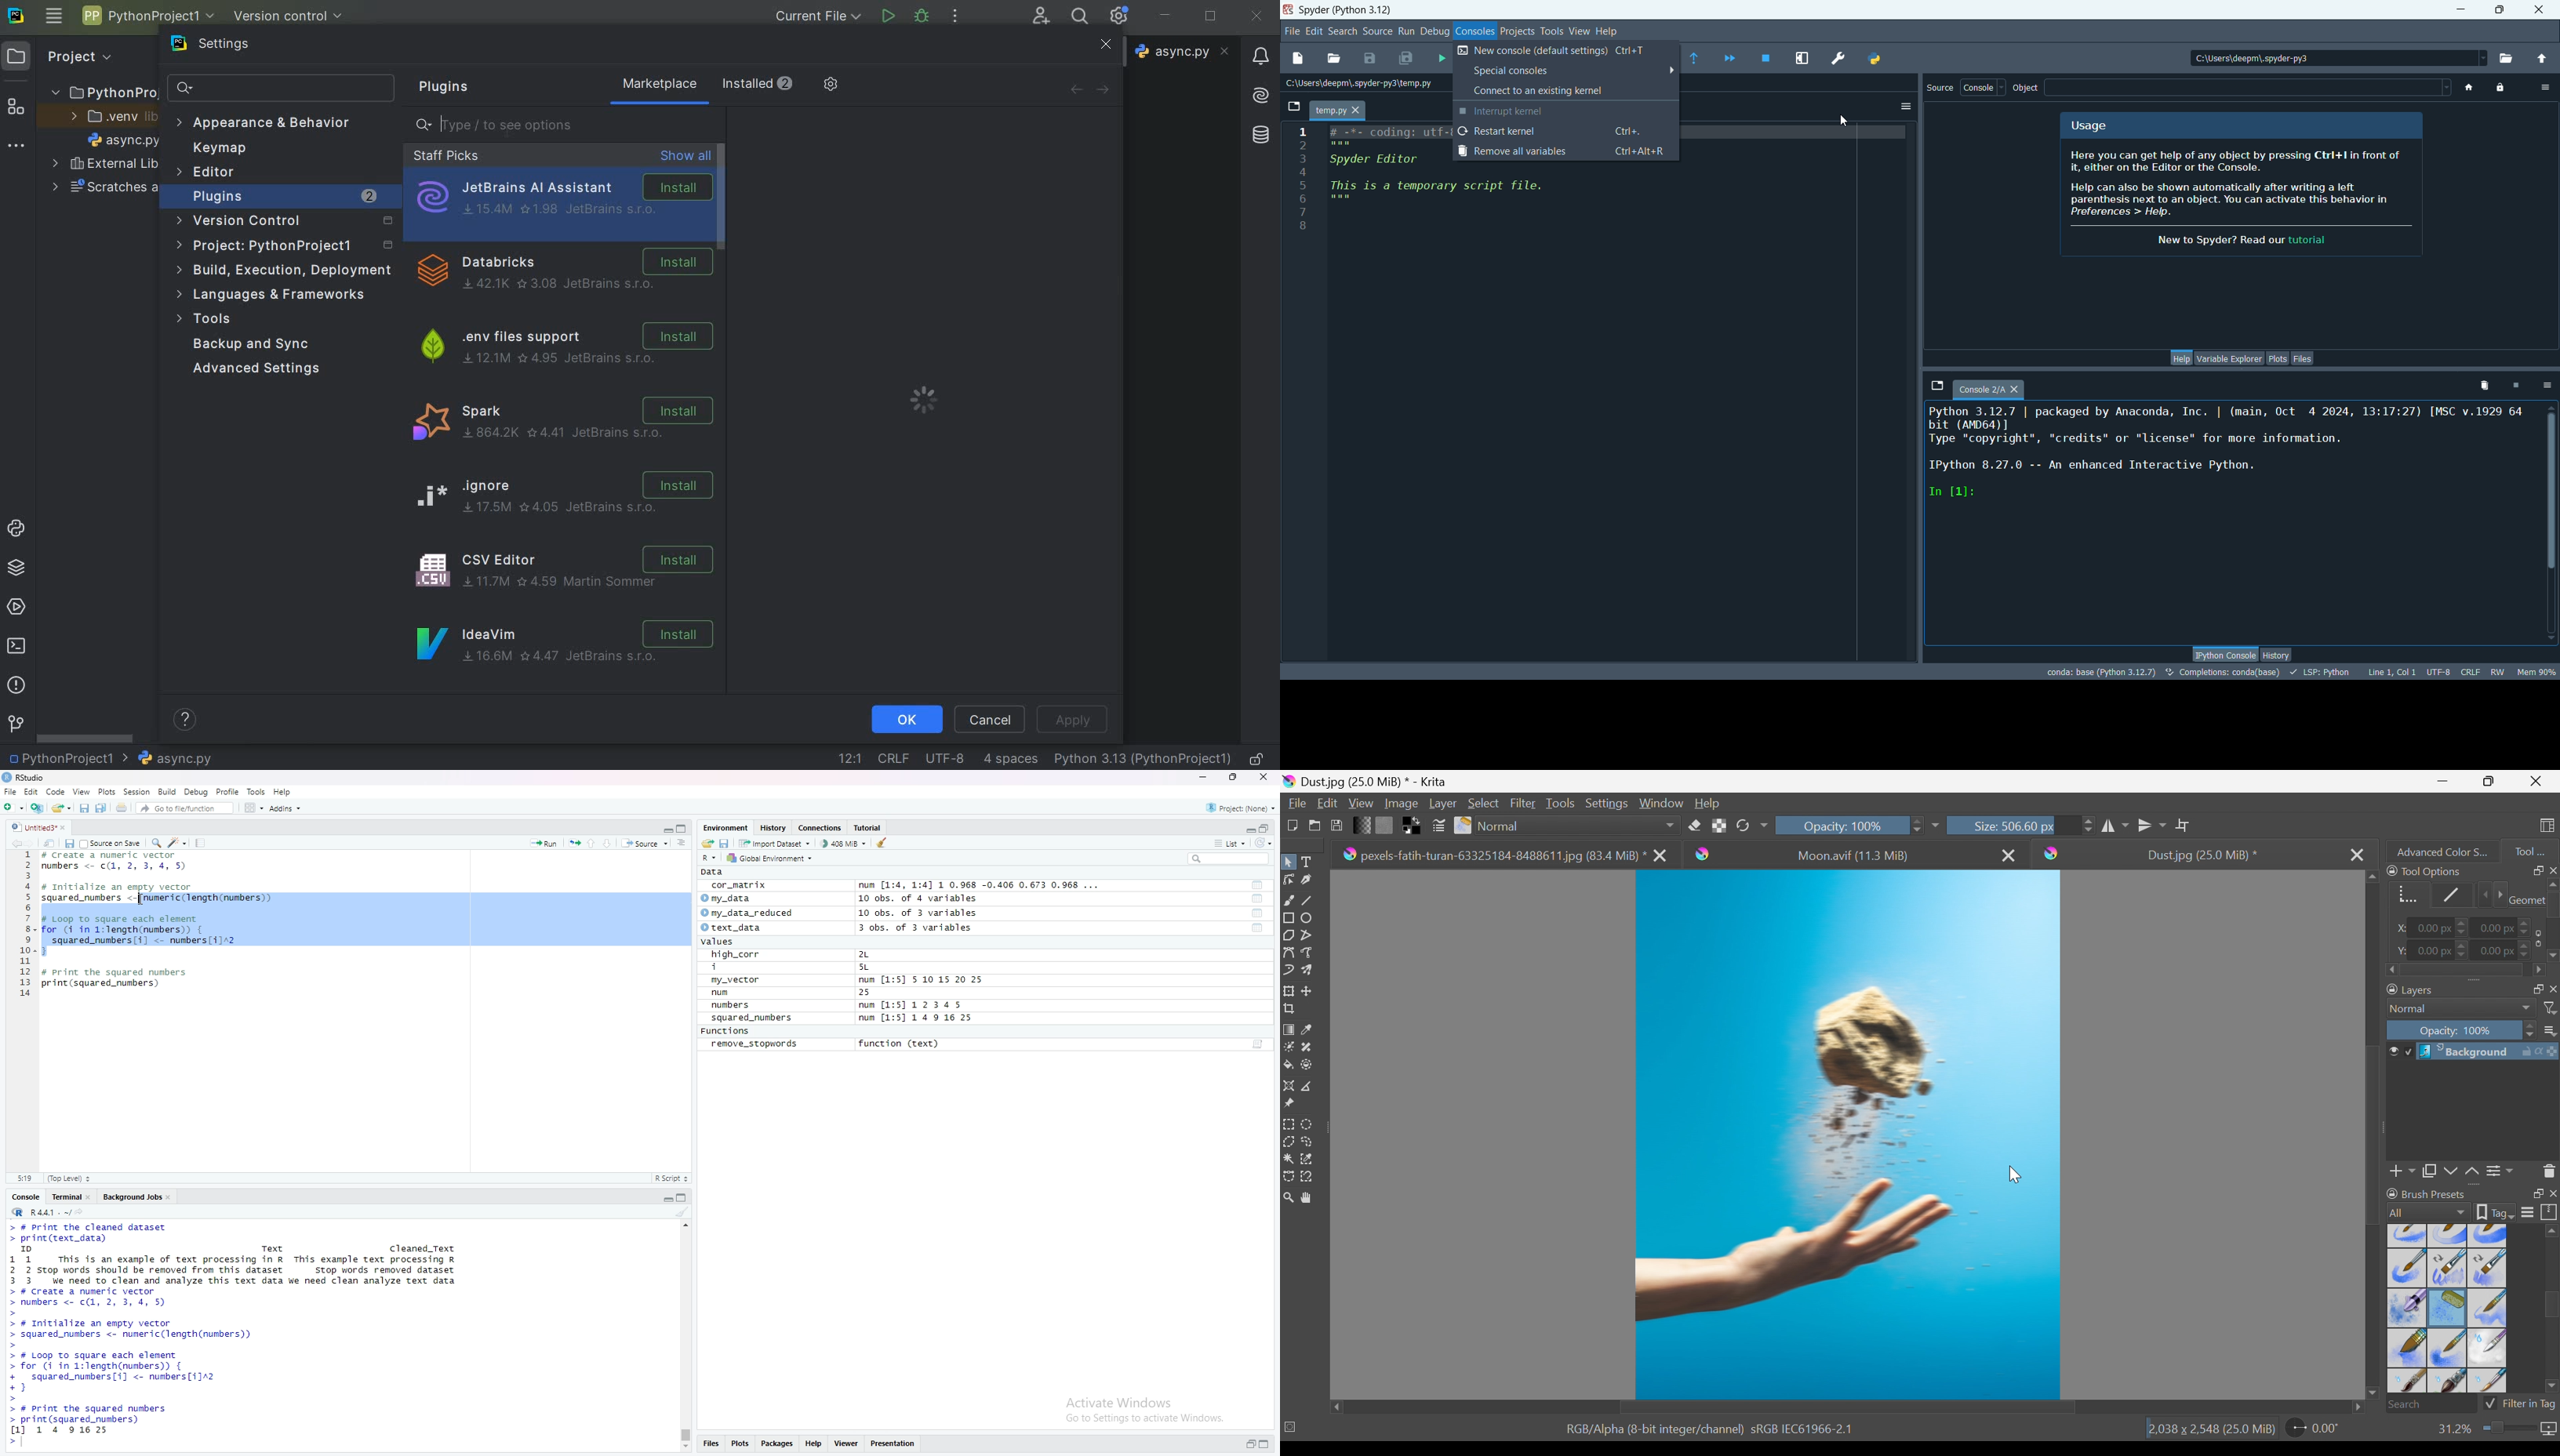 The image size is (2576, 1456). What do you see at coordinates (2393, 671) in the screenshot?
I see `line, col` at bounding box center [2393, 671].